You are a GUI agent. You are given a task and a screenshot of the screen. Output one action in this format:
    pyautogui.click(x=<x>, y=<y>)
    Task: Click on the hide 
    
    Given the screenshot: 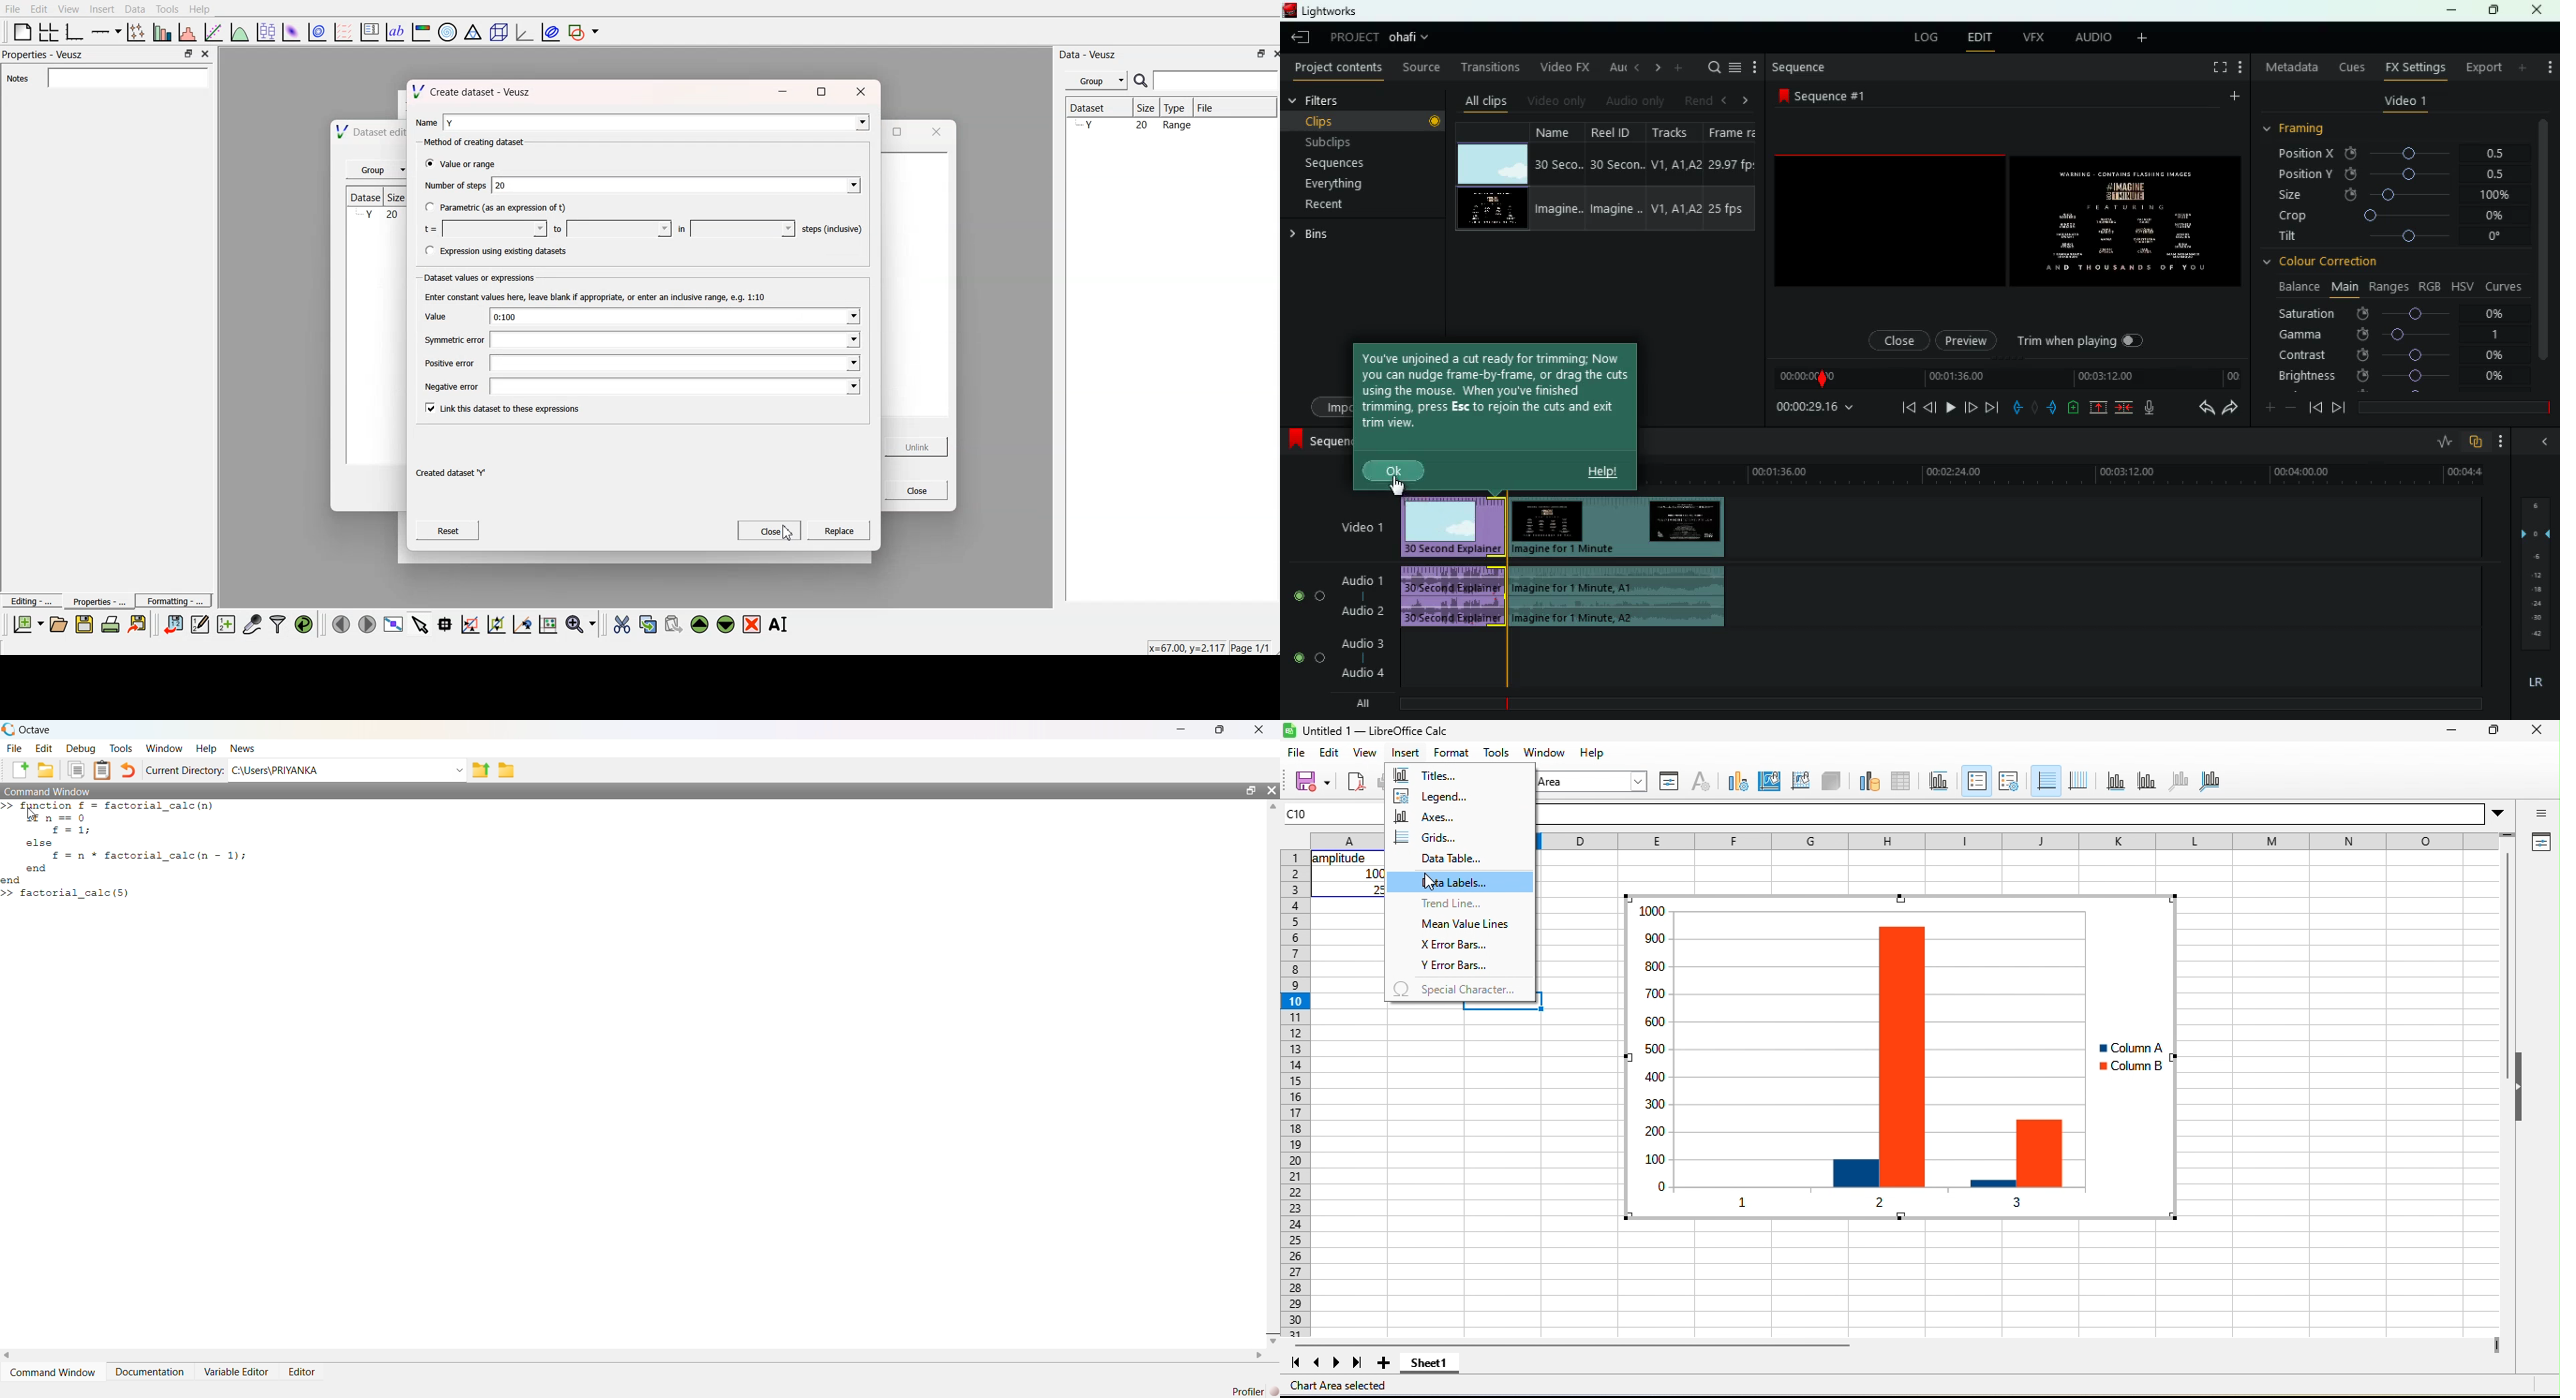 What is the action you would take?
    pyautogui.click(x=2522, y=1088)
    